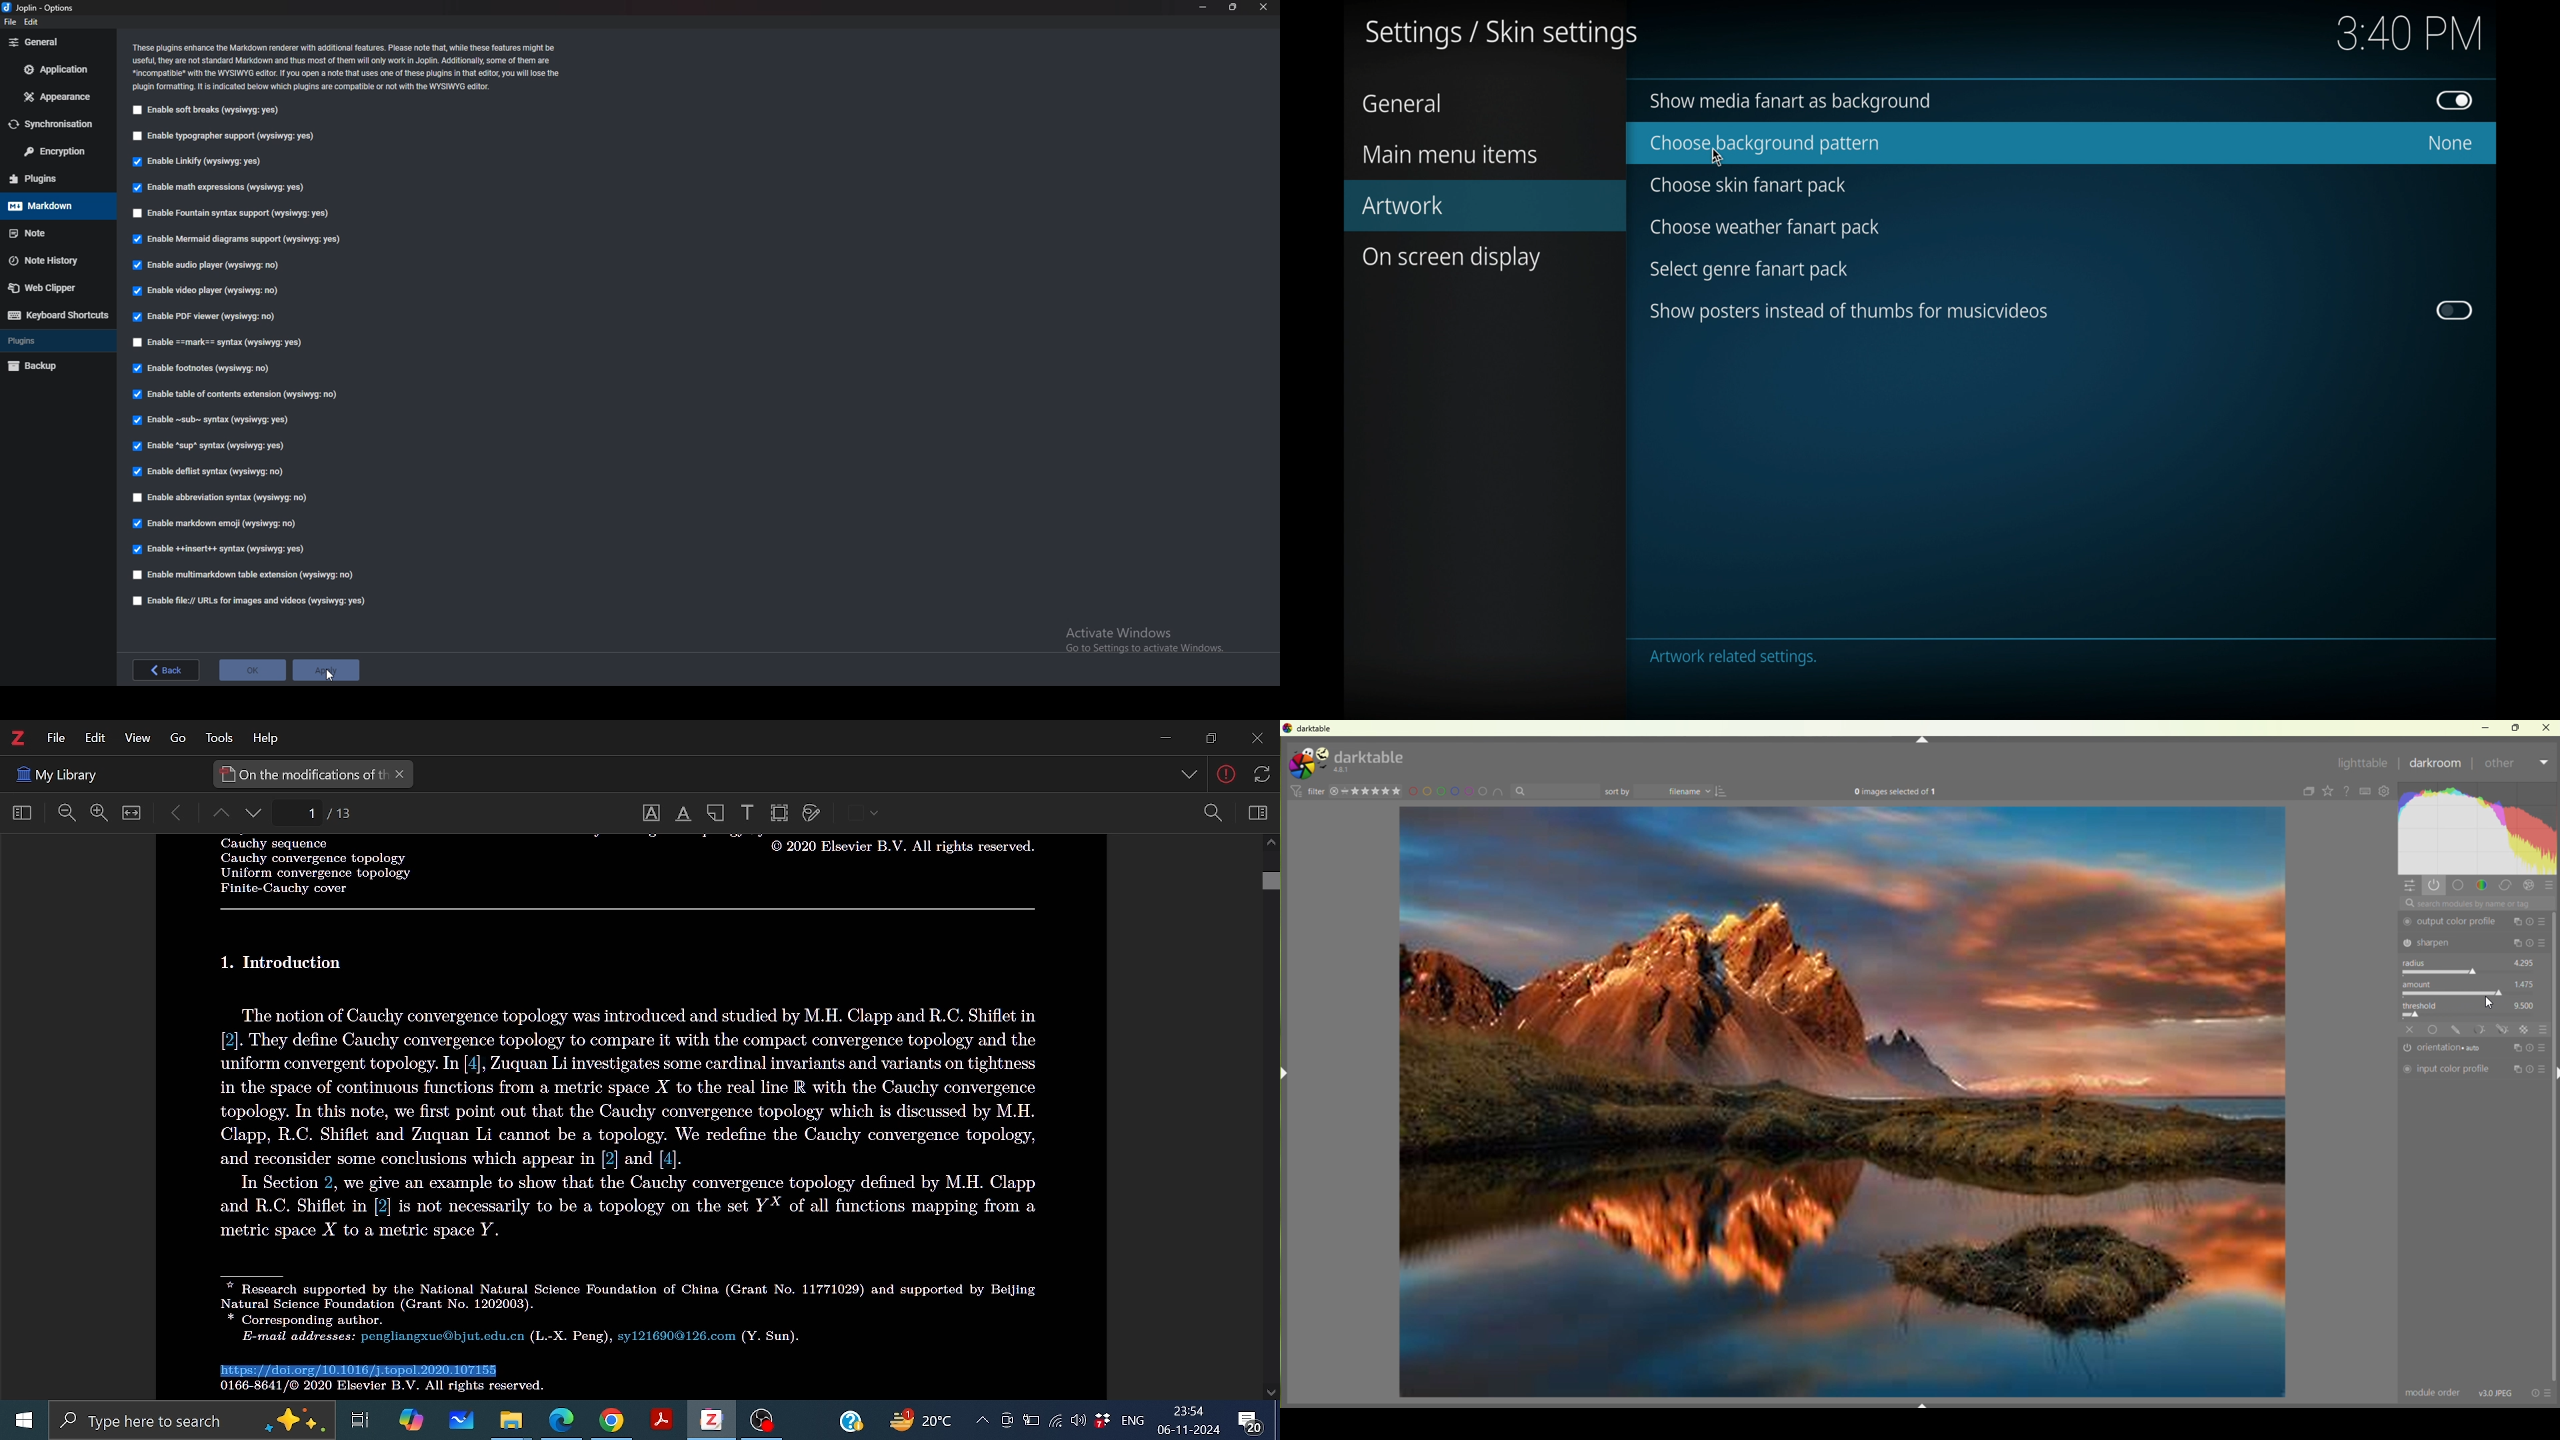  Describe the element at coordinates (459, 1421) in the screenshot. I see `Whiteboard` at that location.